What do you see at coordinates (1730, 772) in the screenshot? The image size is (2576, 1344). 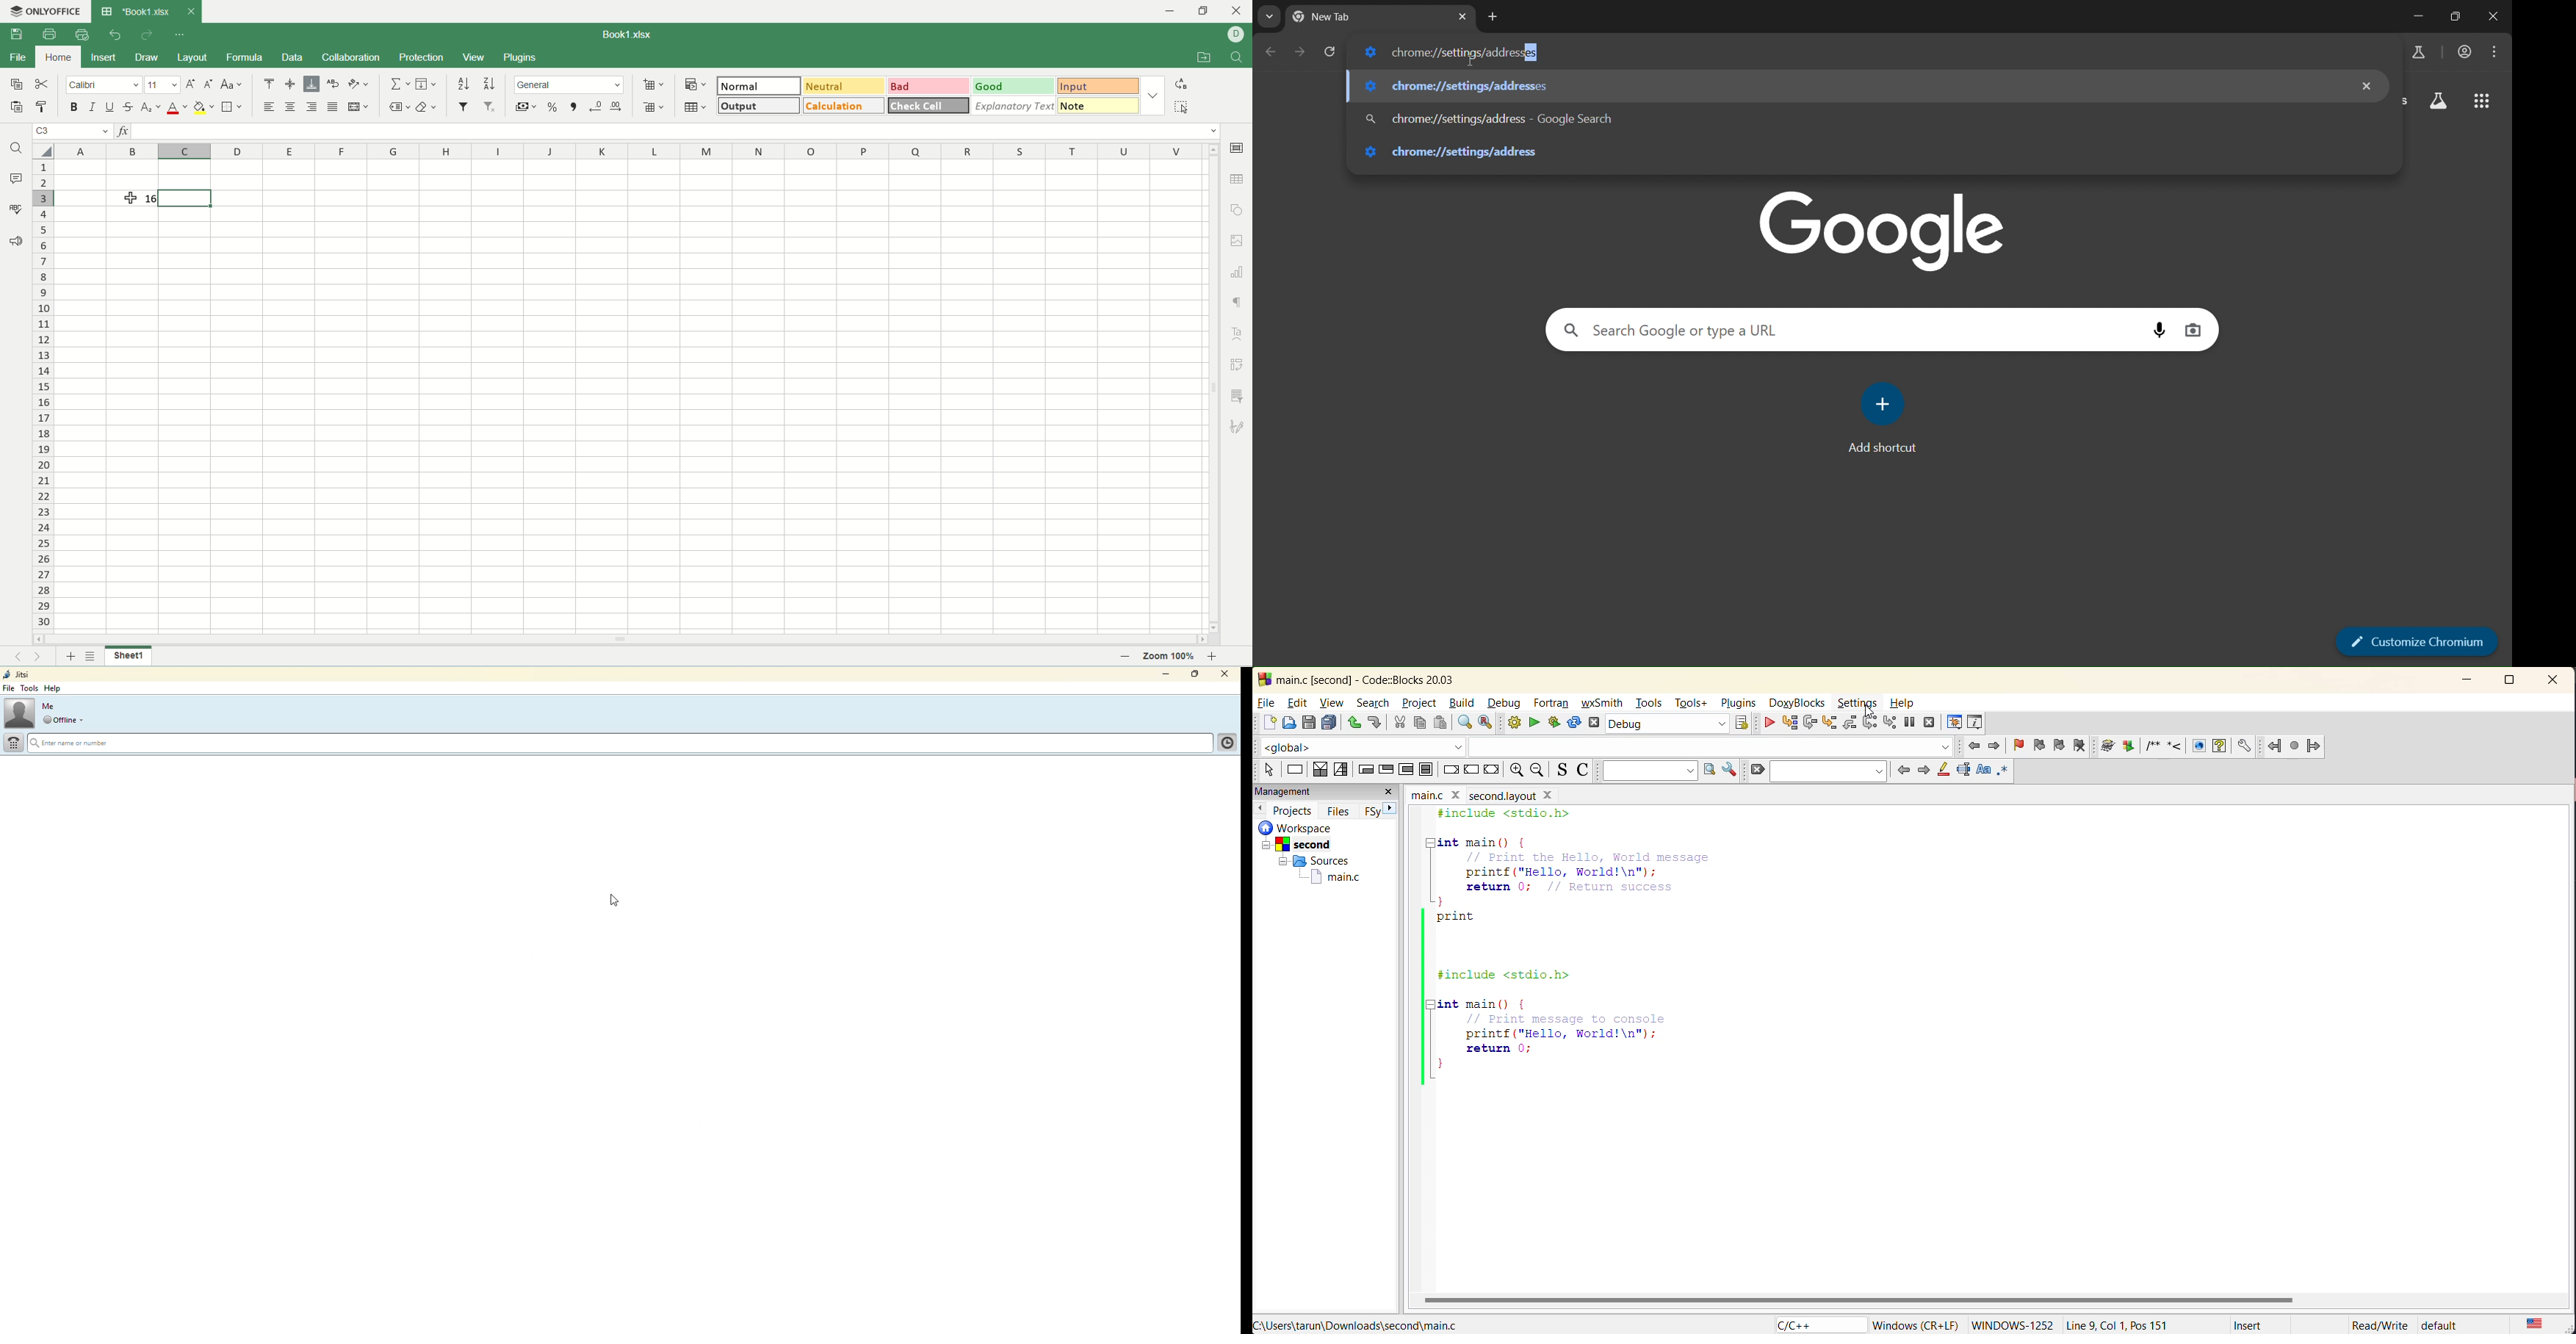 I see `show options window` at bounding box center [1730, 772].